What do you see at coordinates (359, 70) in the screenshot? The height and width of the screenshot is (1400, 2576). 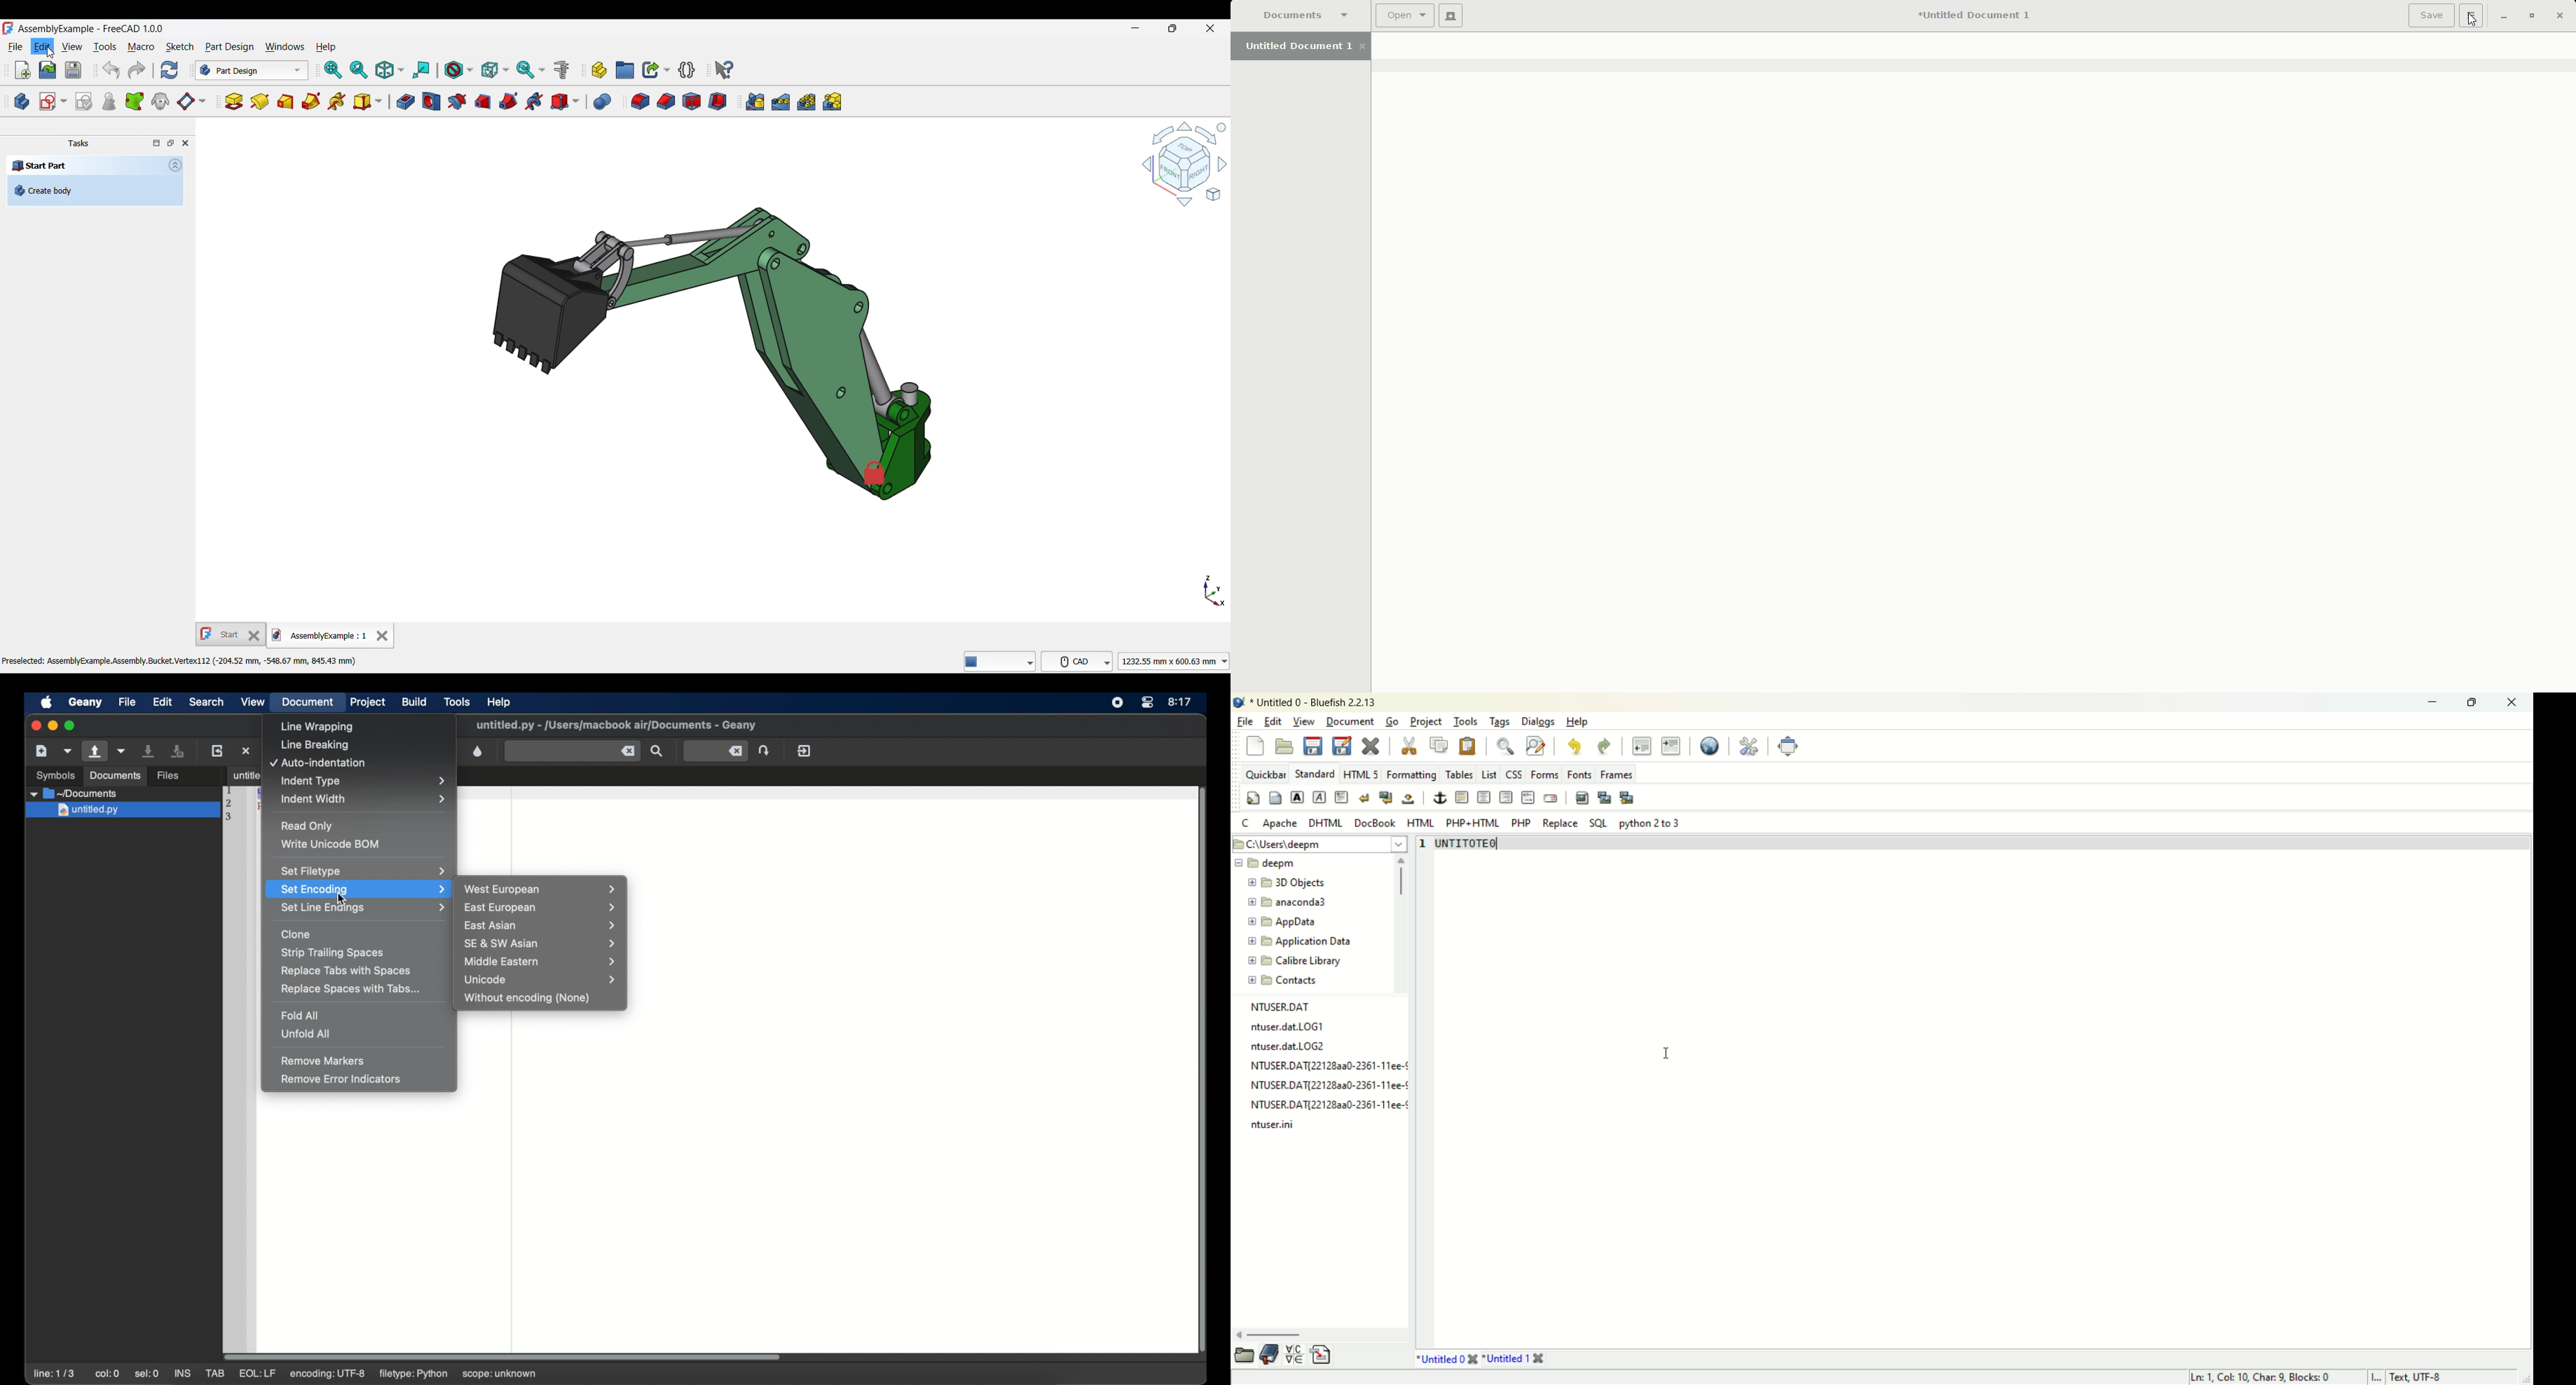 I see `Fit selection` at bounding box center [359, 70].